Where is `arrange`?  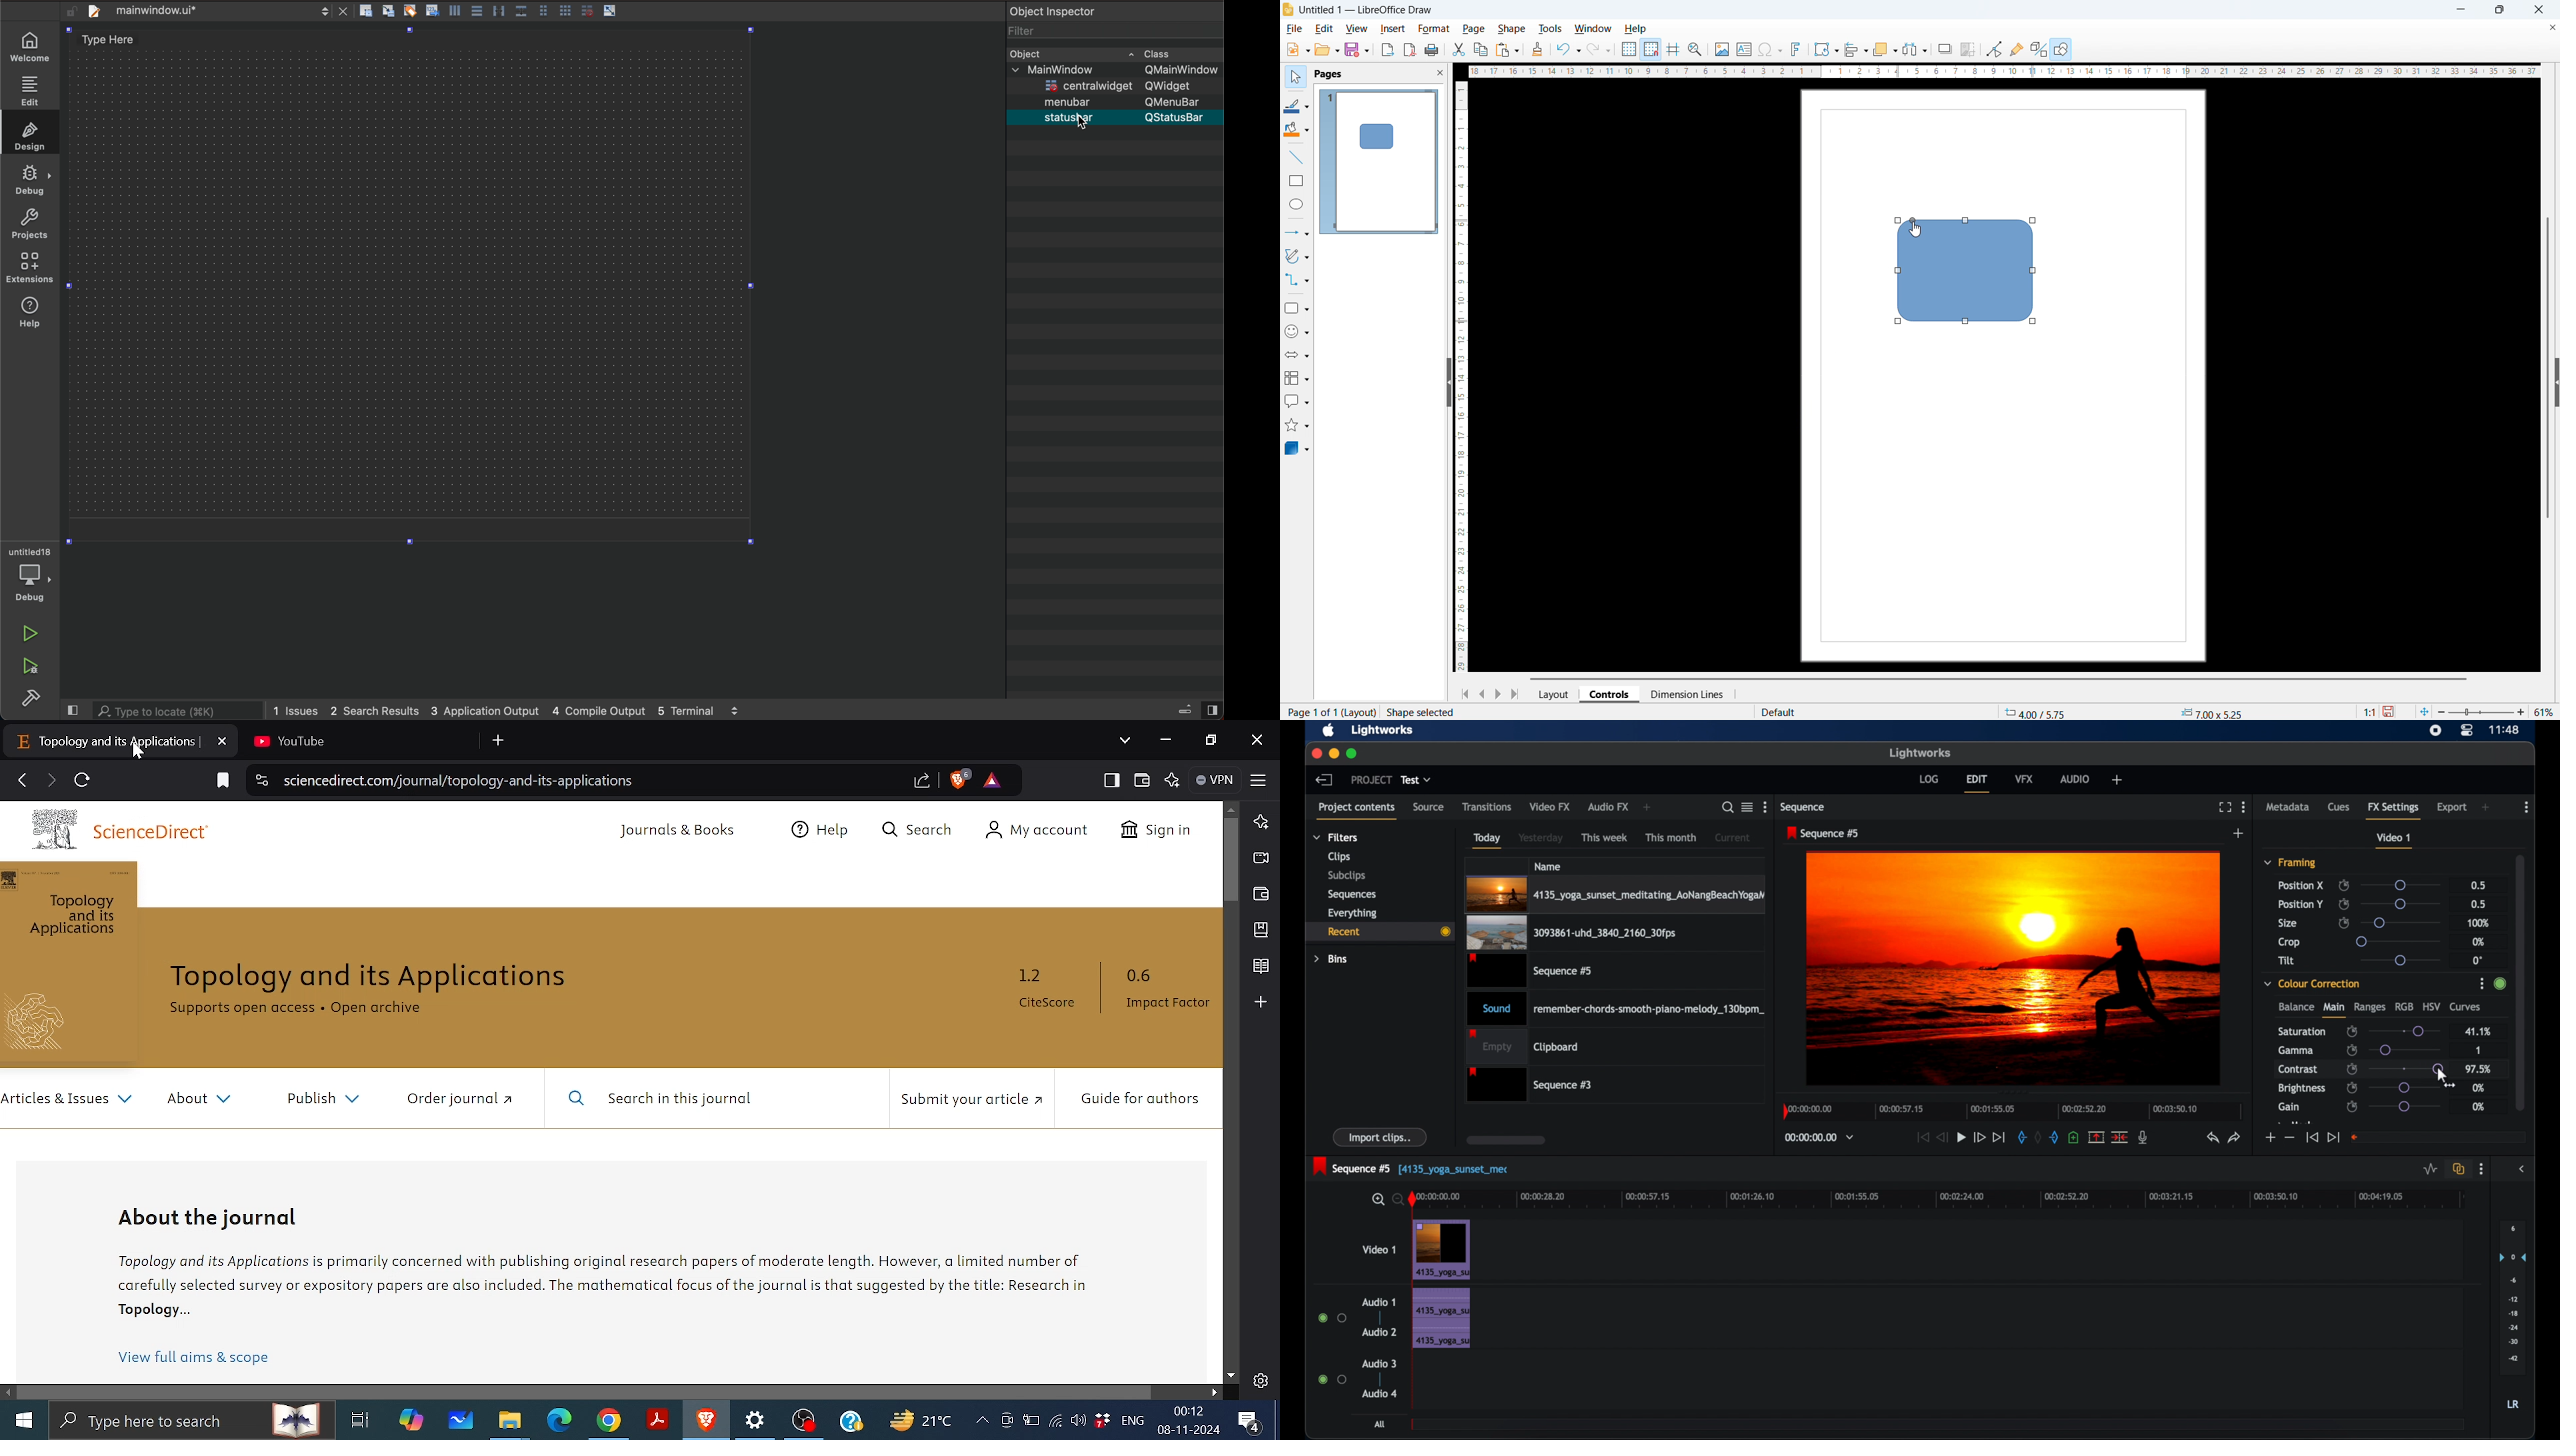 arrange is located at coordinates (1884, 50).